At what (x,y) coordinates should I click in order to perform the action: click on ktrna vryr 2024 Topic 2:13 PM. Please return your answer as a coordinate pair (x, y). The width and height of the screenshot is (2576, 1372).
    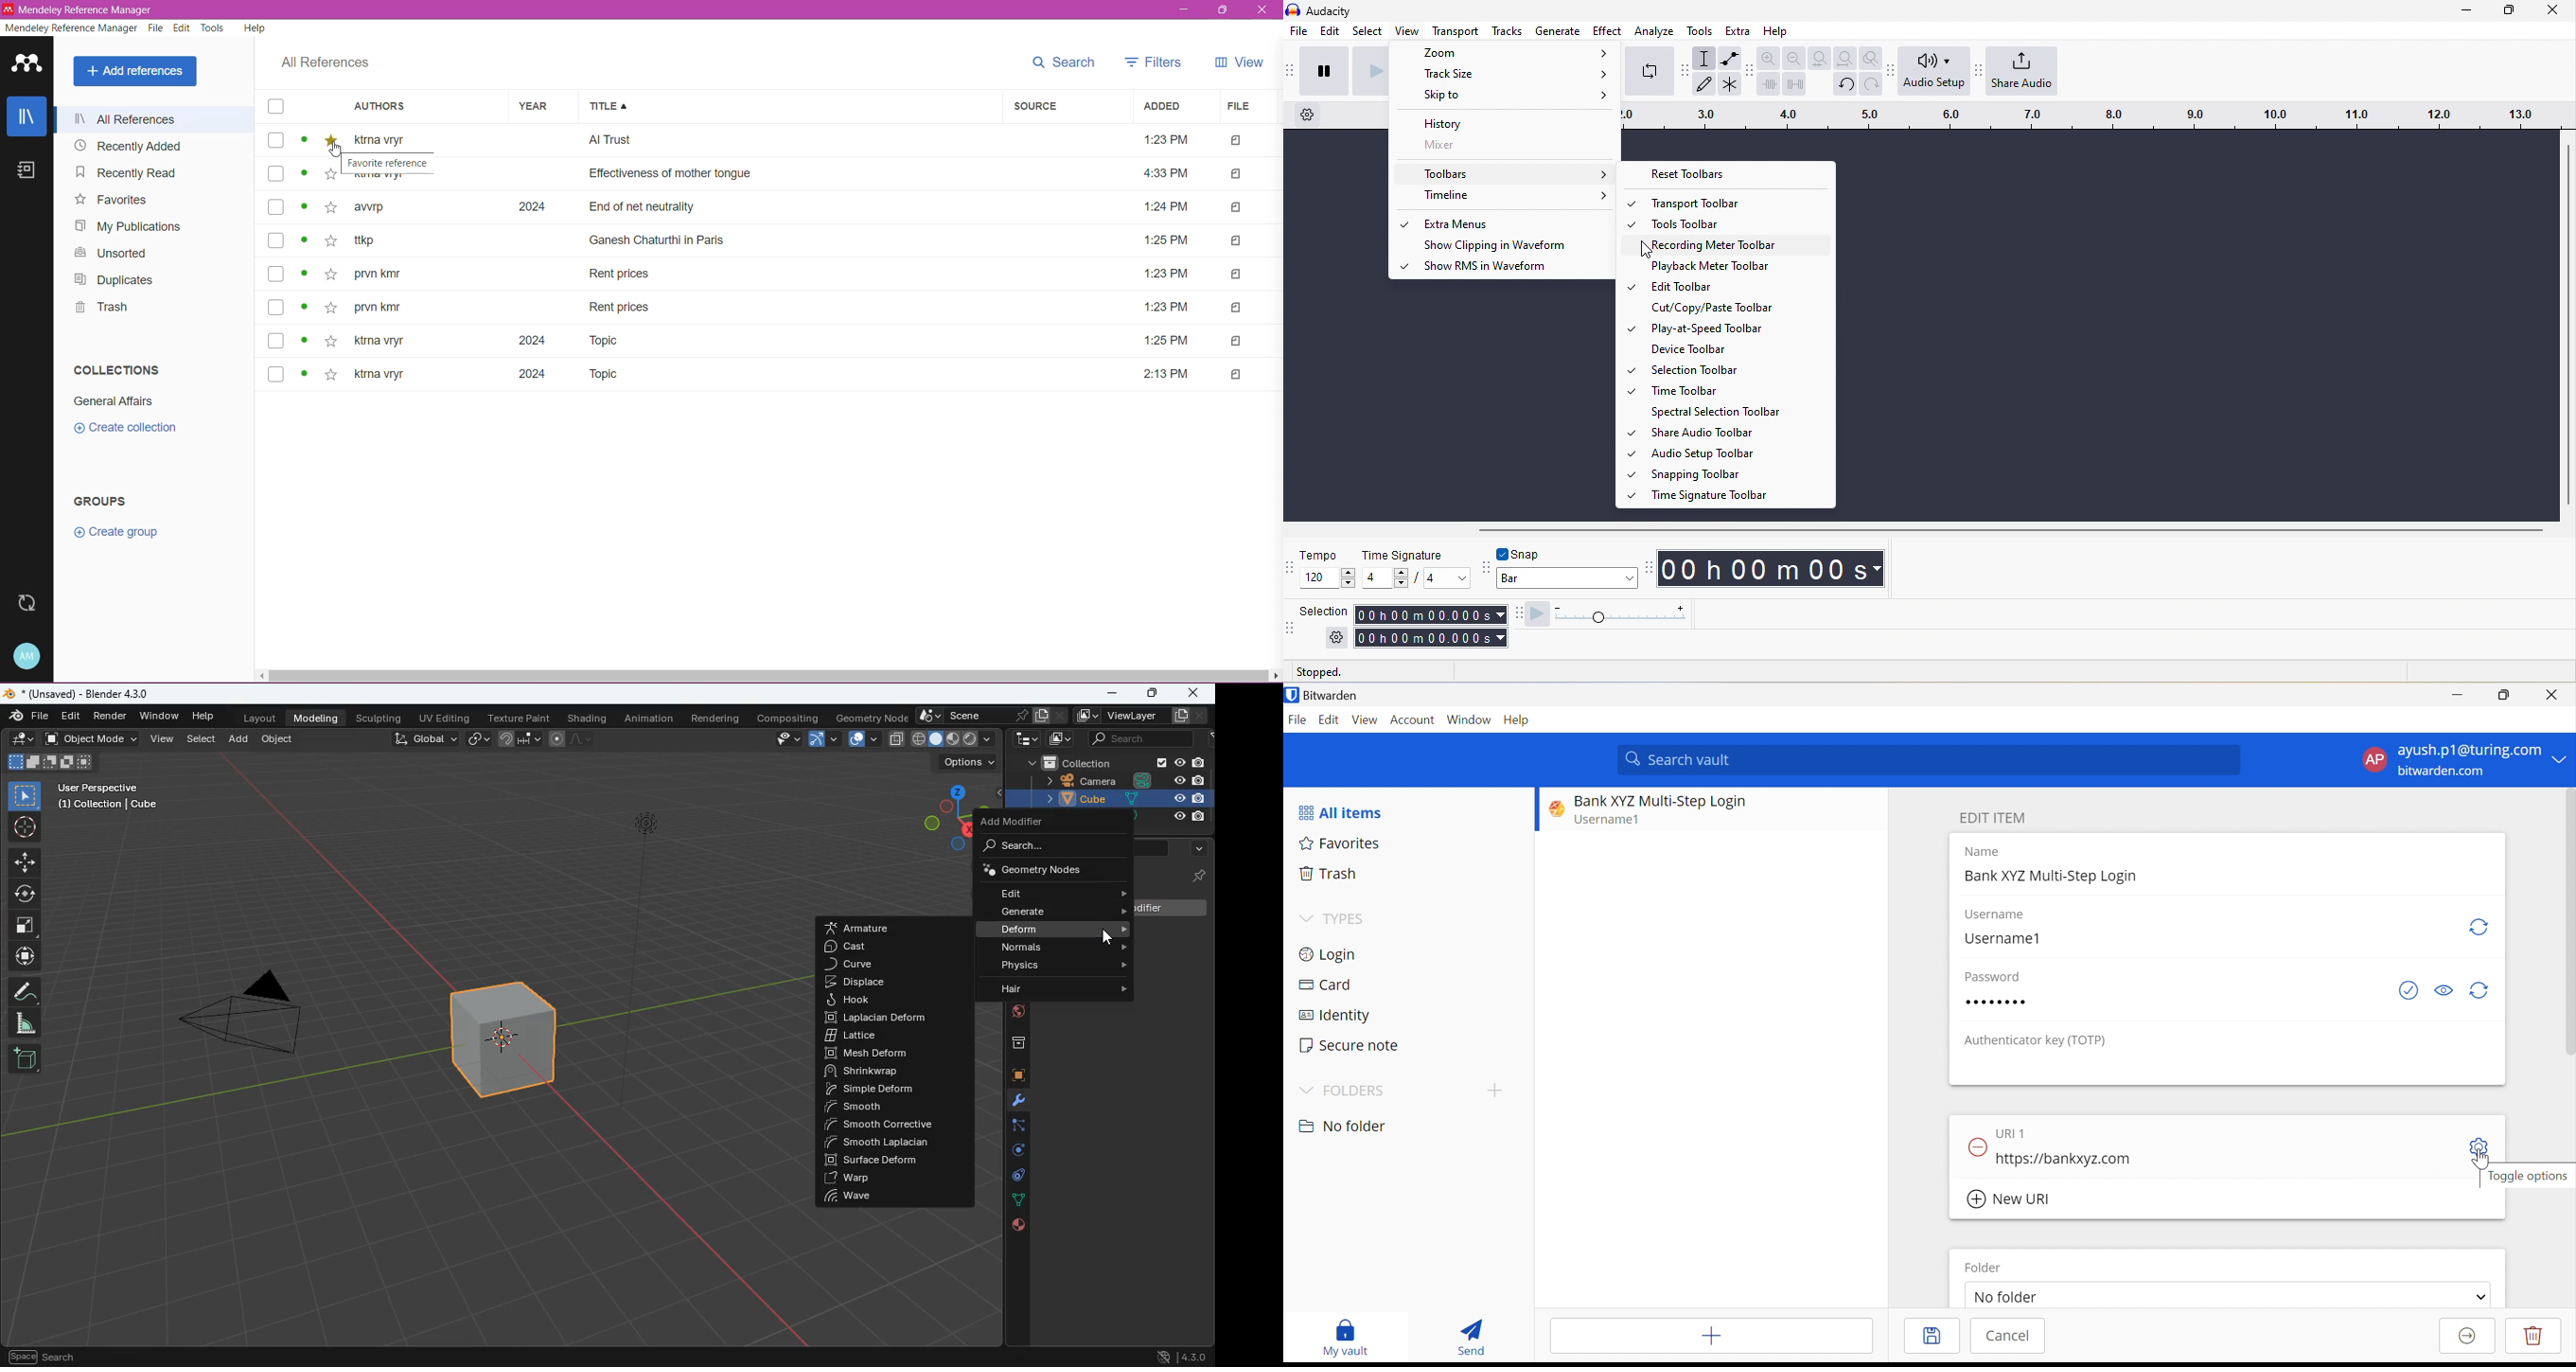
    Looking at the image, I should click on (774, 375).